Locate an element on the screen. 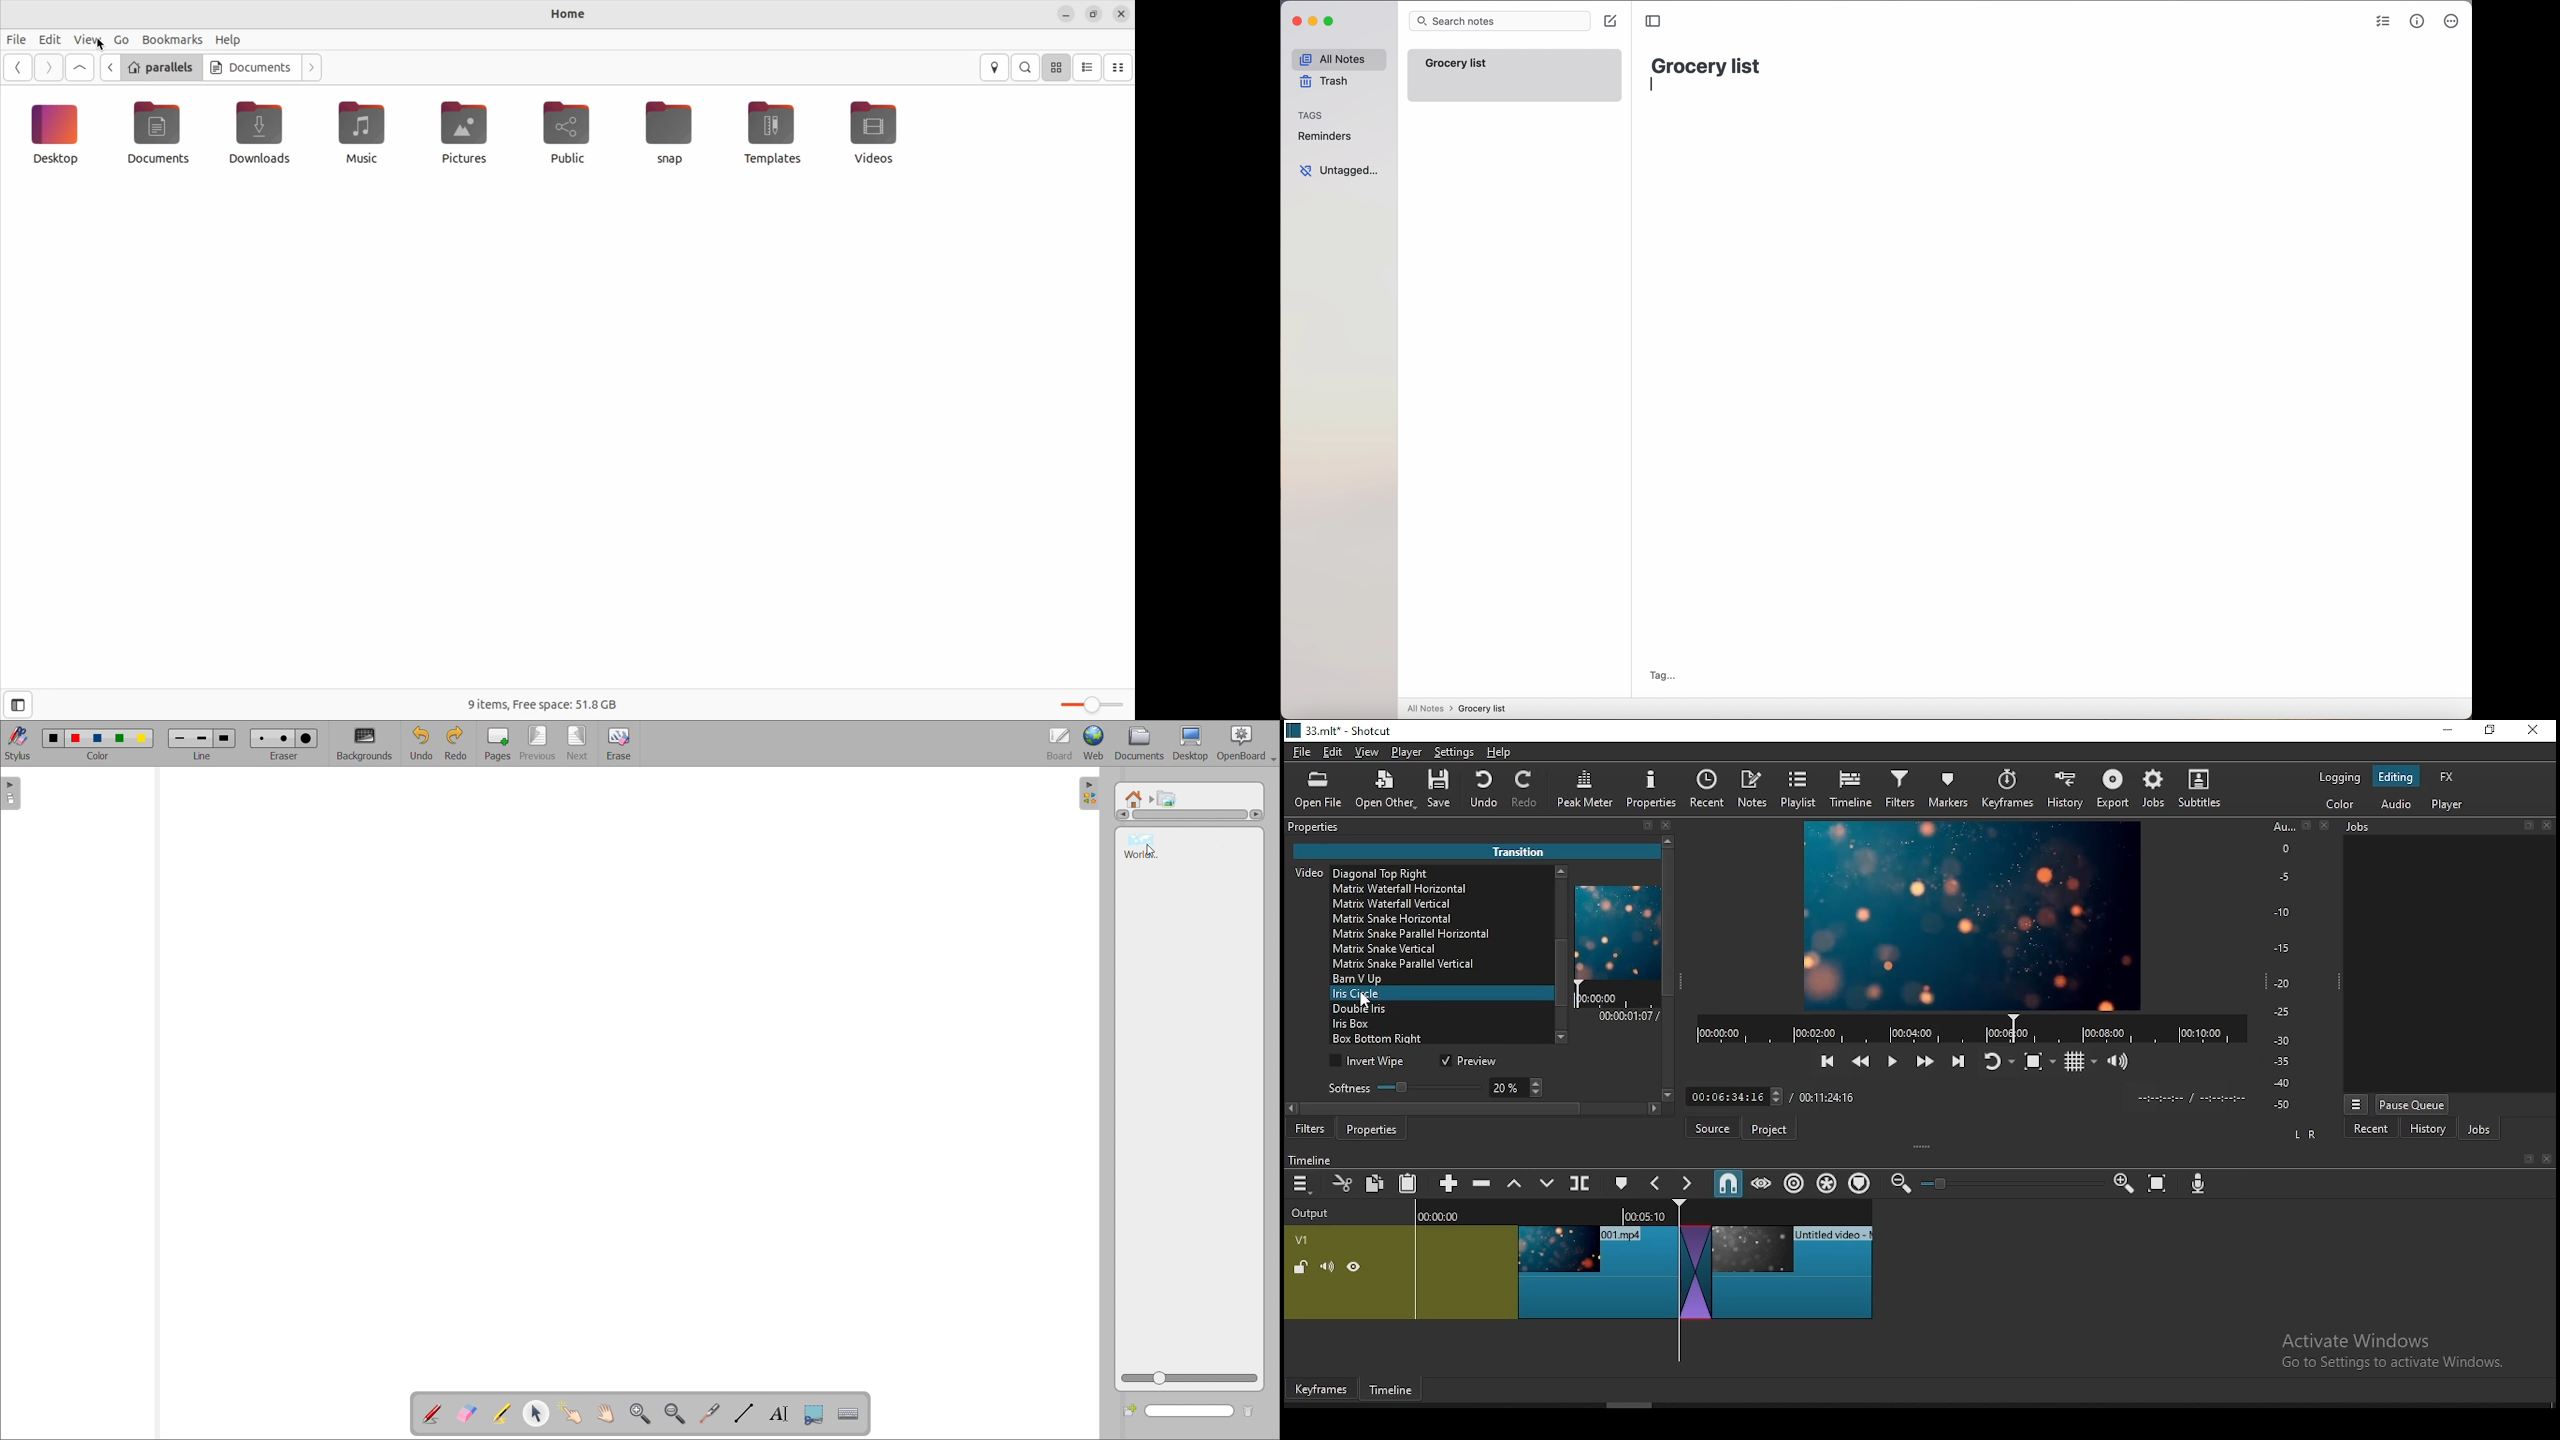 The height and width of the screenshot is (1456, 2576). scroll bar is located at coordinates (1668, 975).